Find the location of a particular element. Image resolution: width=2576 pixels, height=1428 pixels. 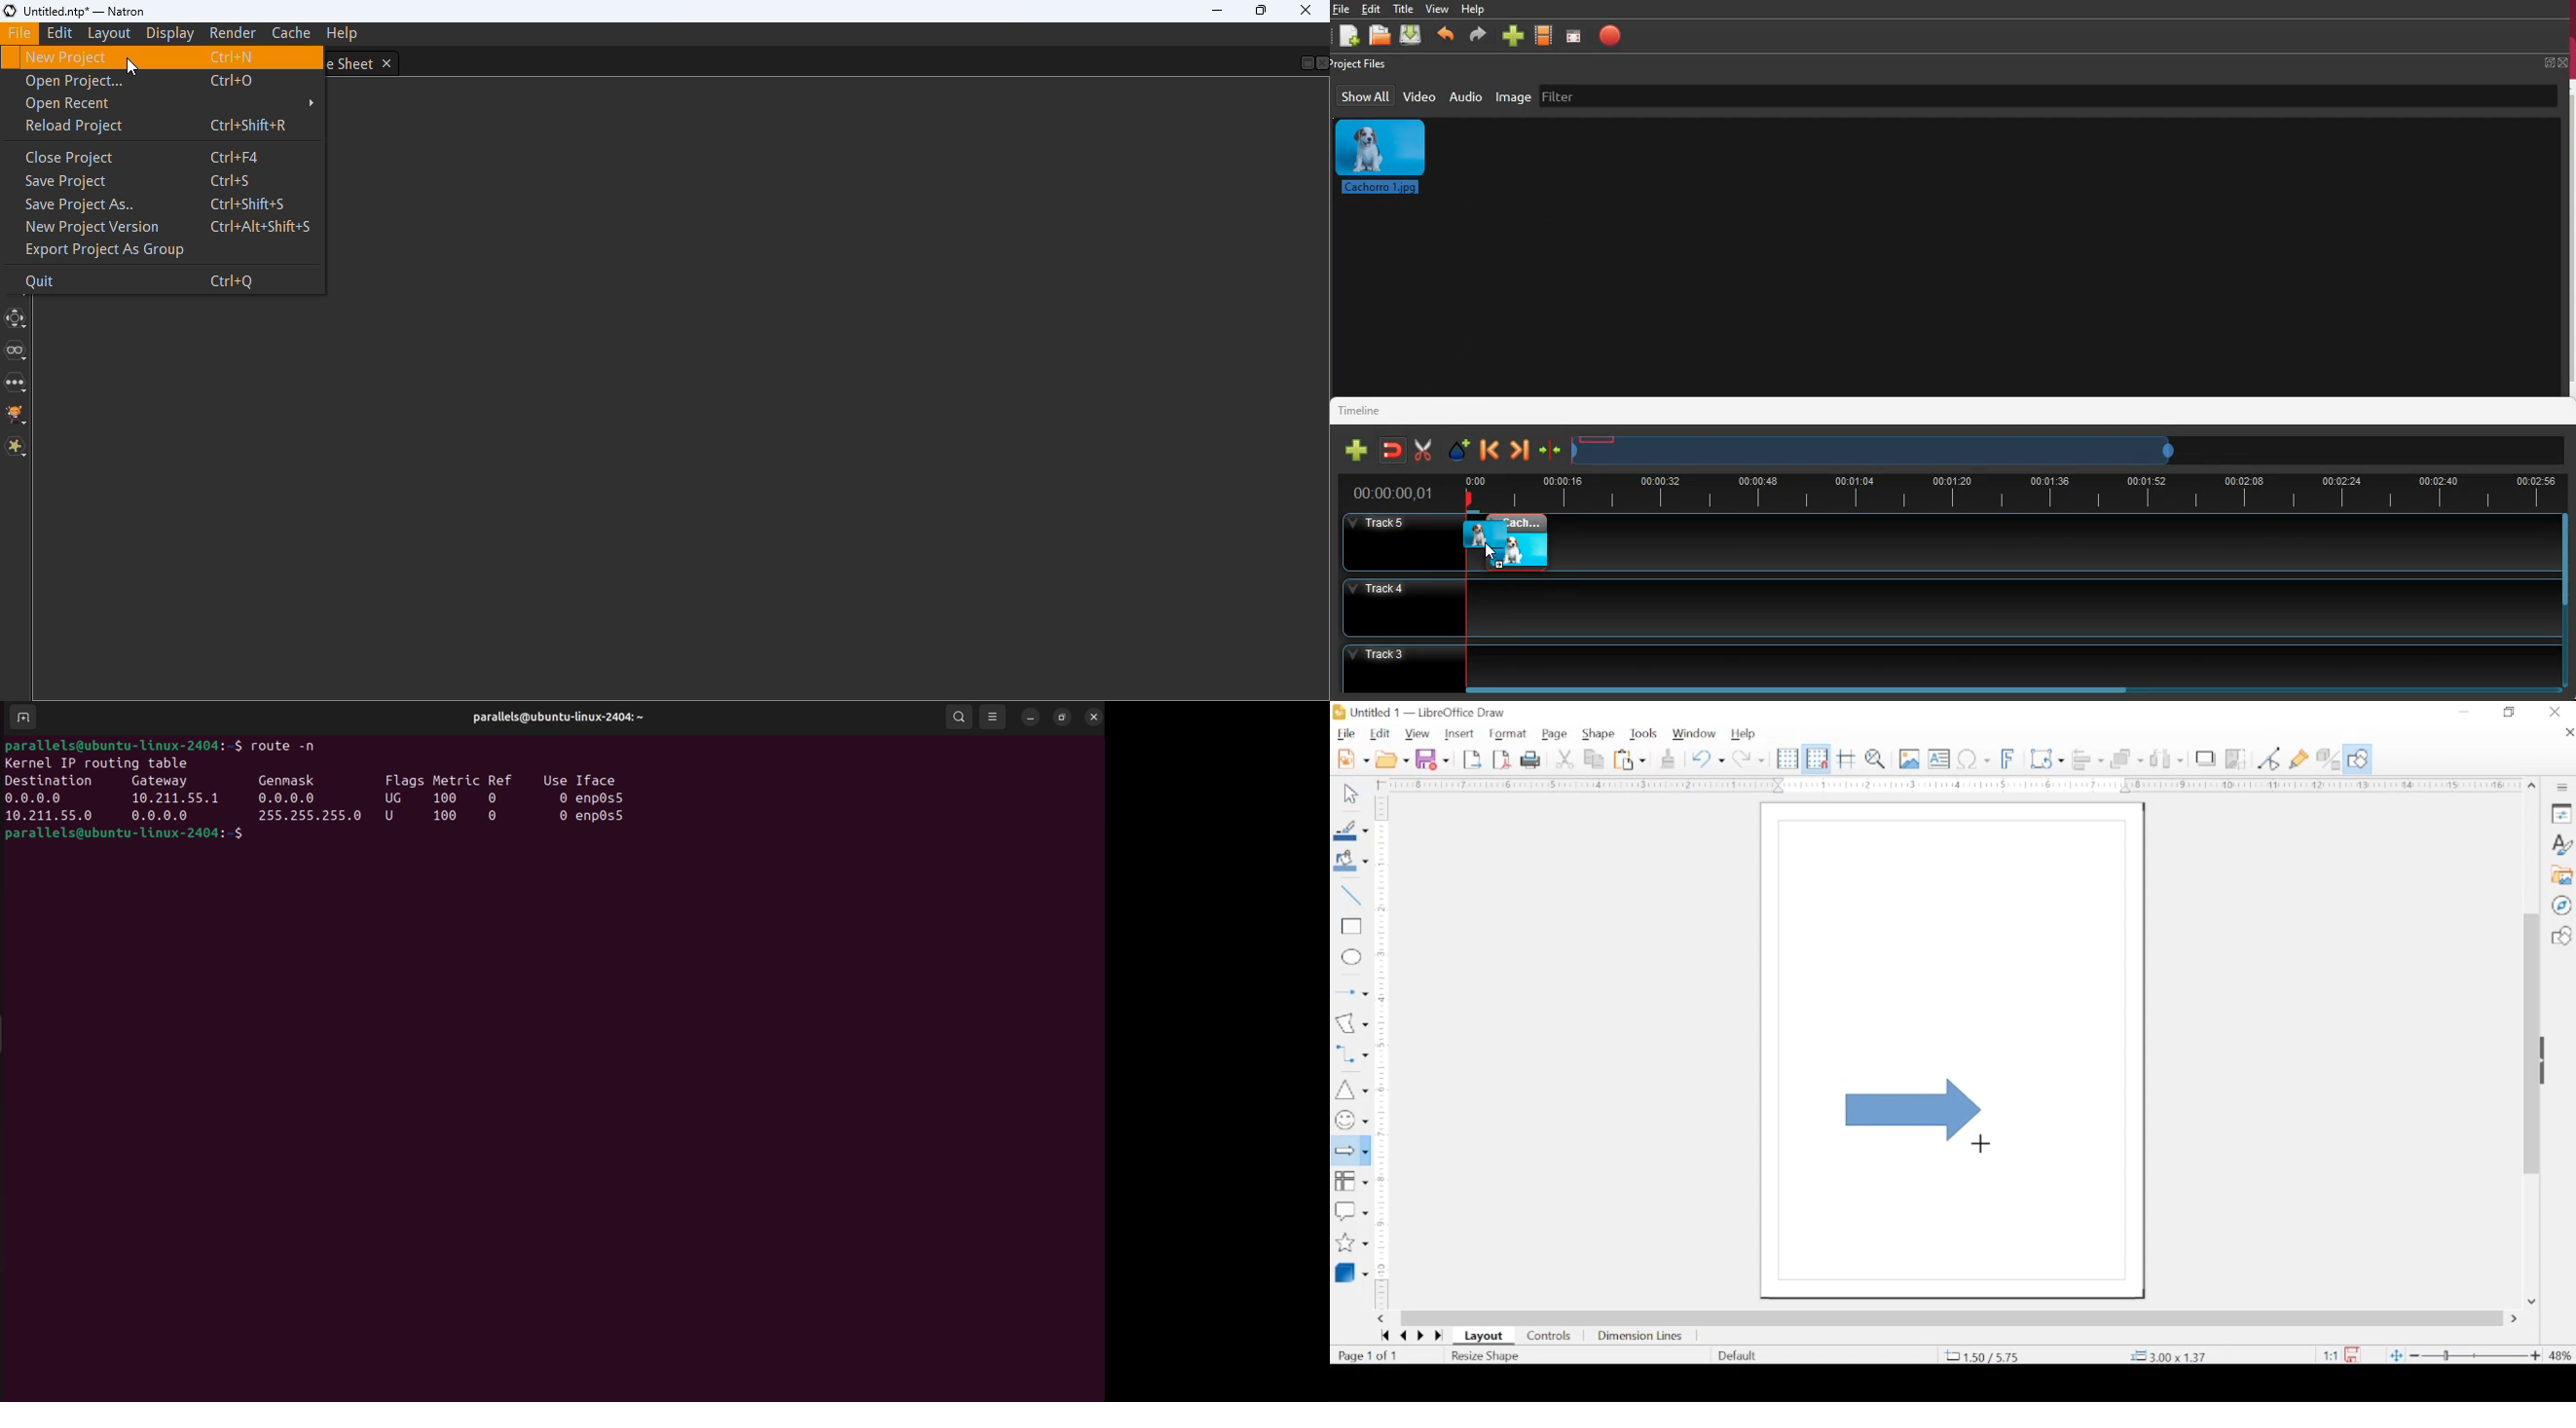

10.211.55.1 is located at coordinates (178, 799).